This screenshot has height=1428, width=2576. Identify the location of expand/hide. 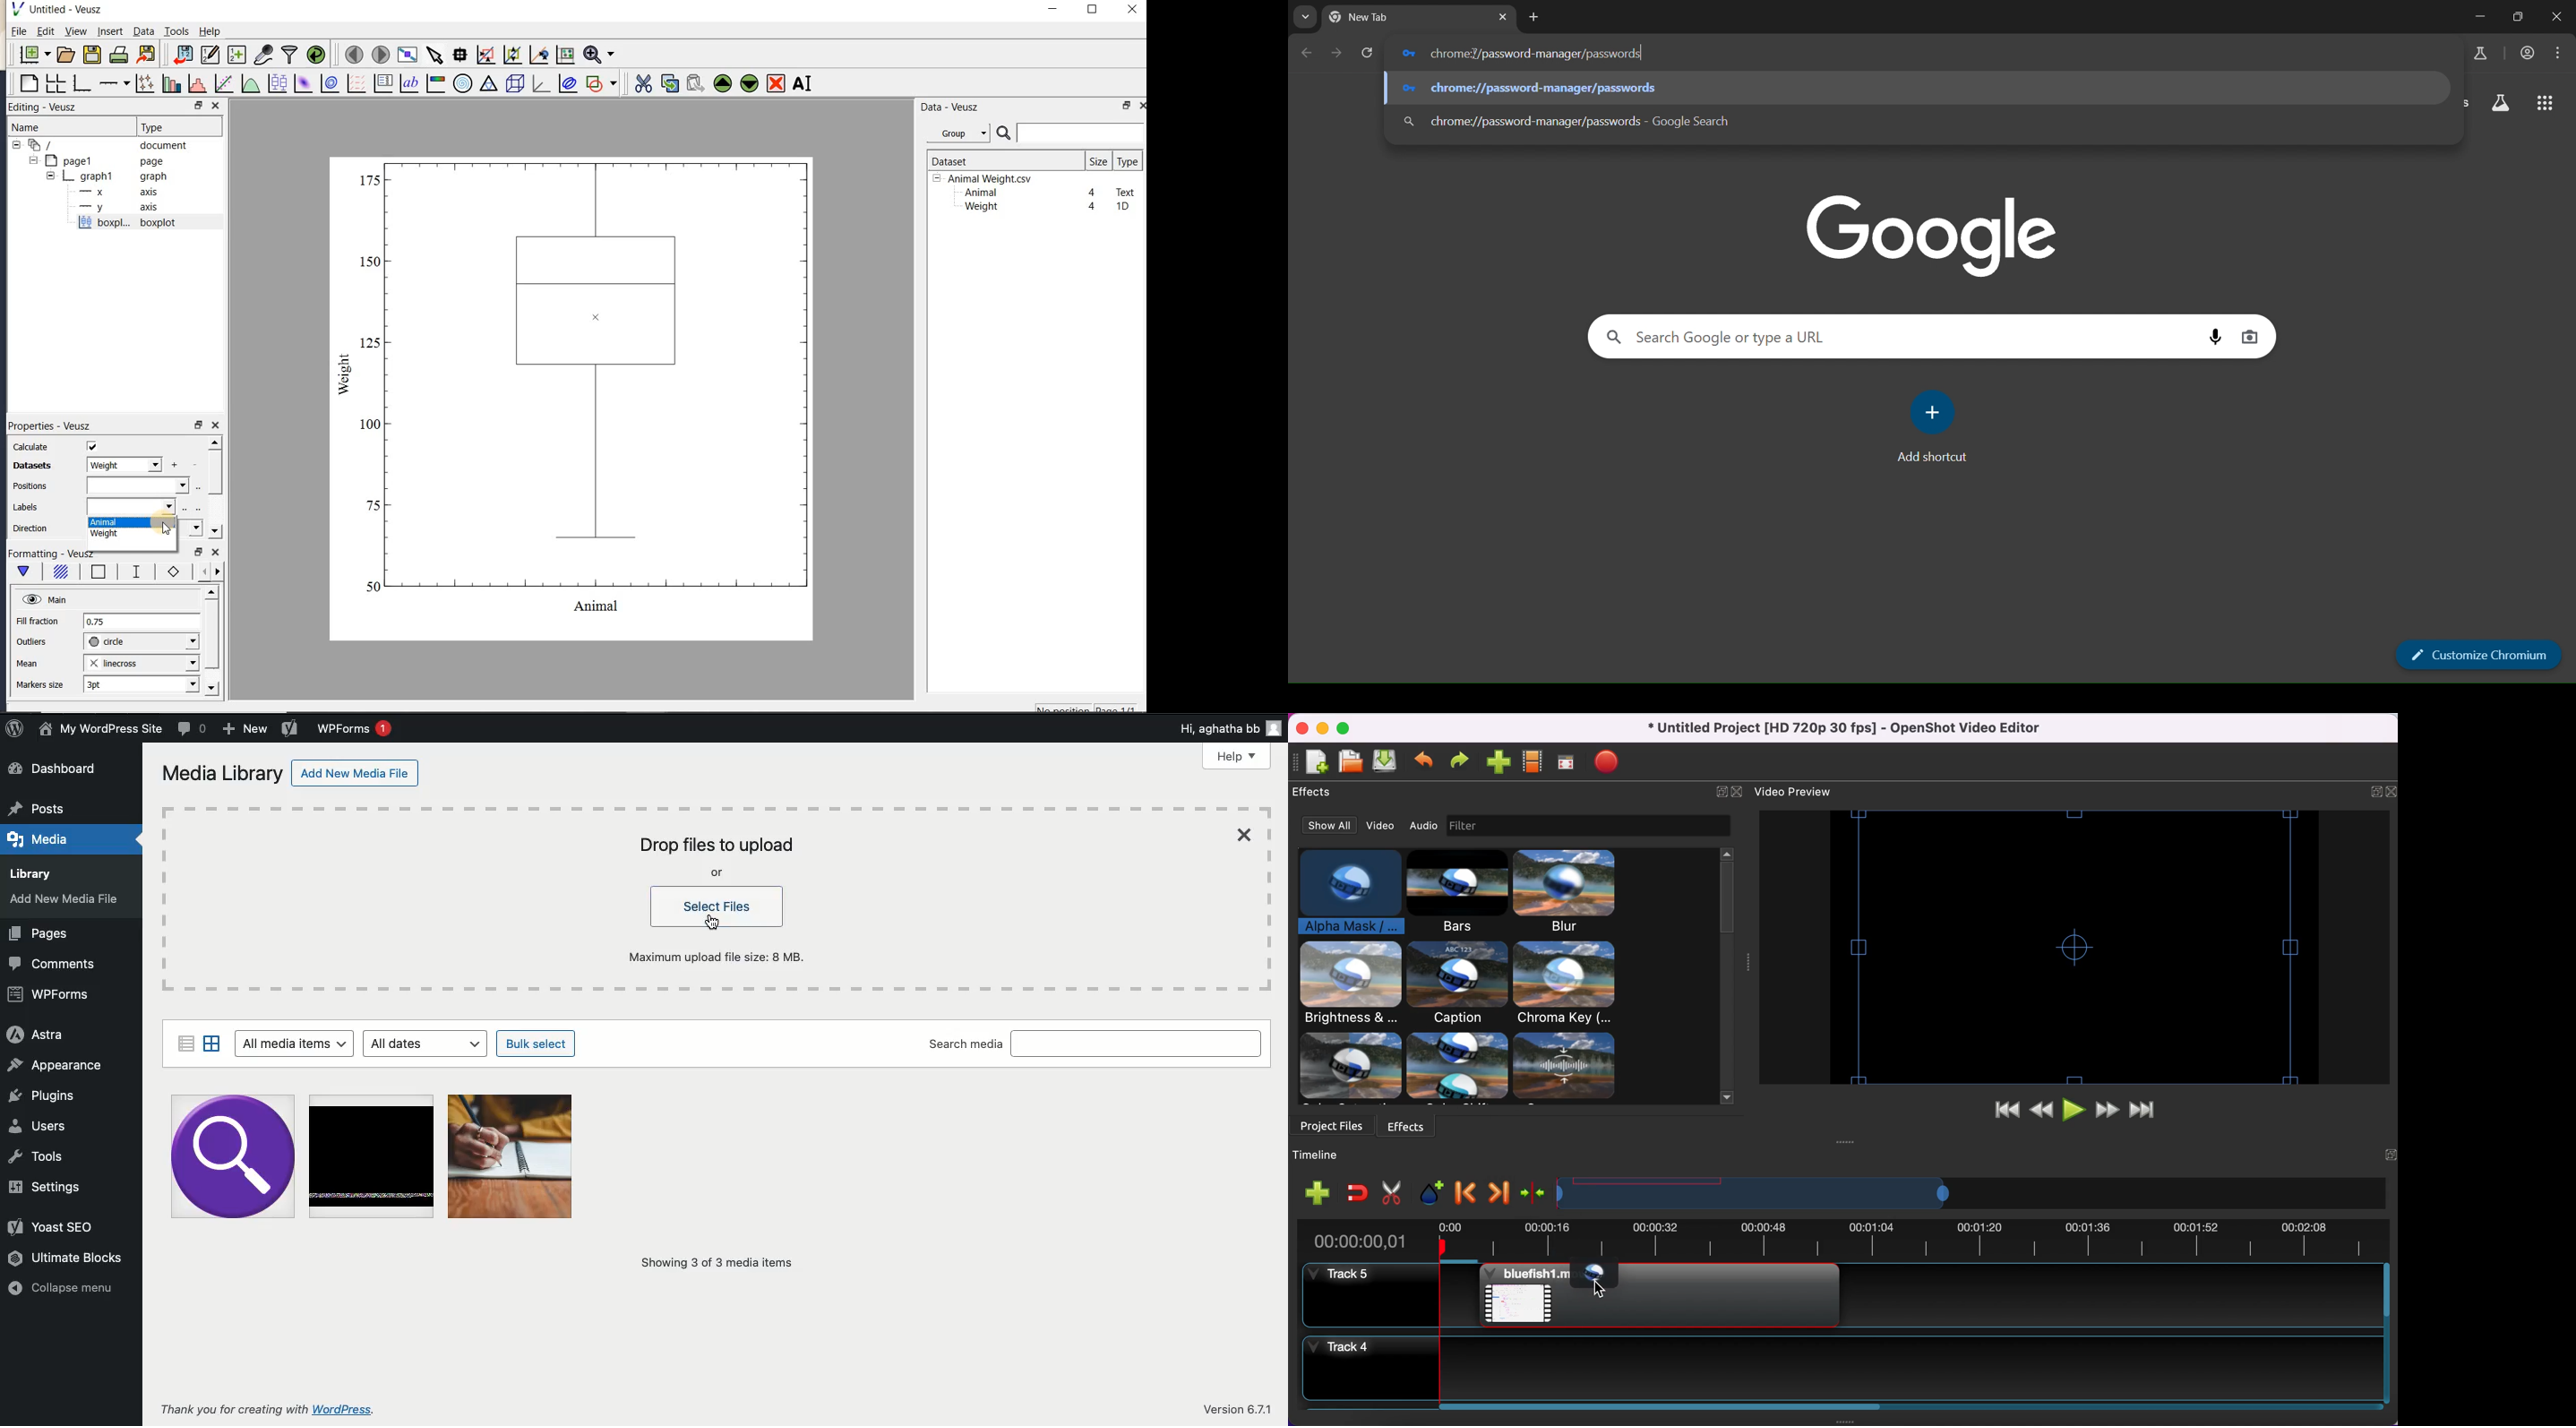
(1722, 795).